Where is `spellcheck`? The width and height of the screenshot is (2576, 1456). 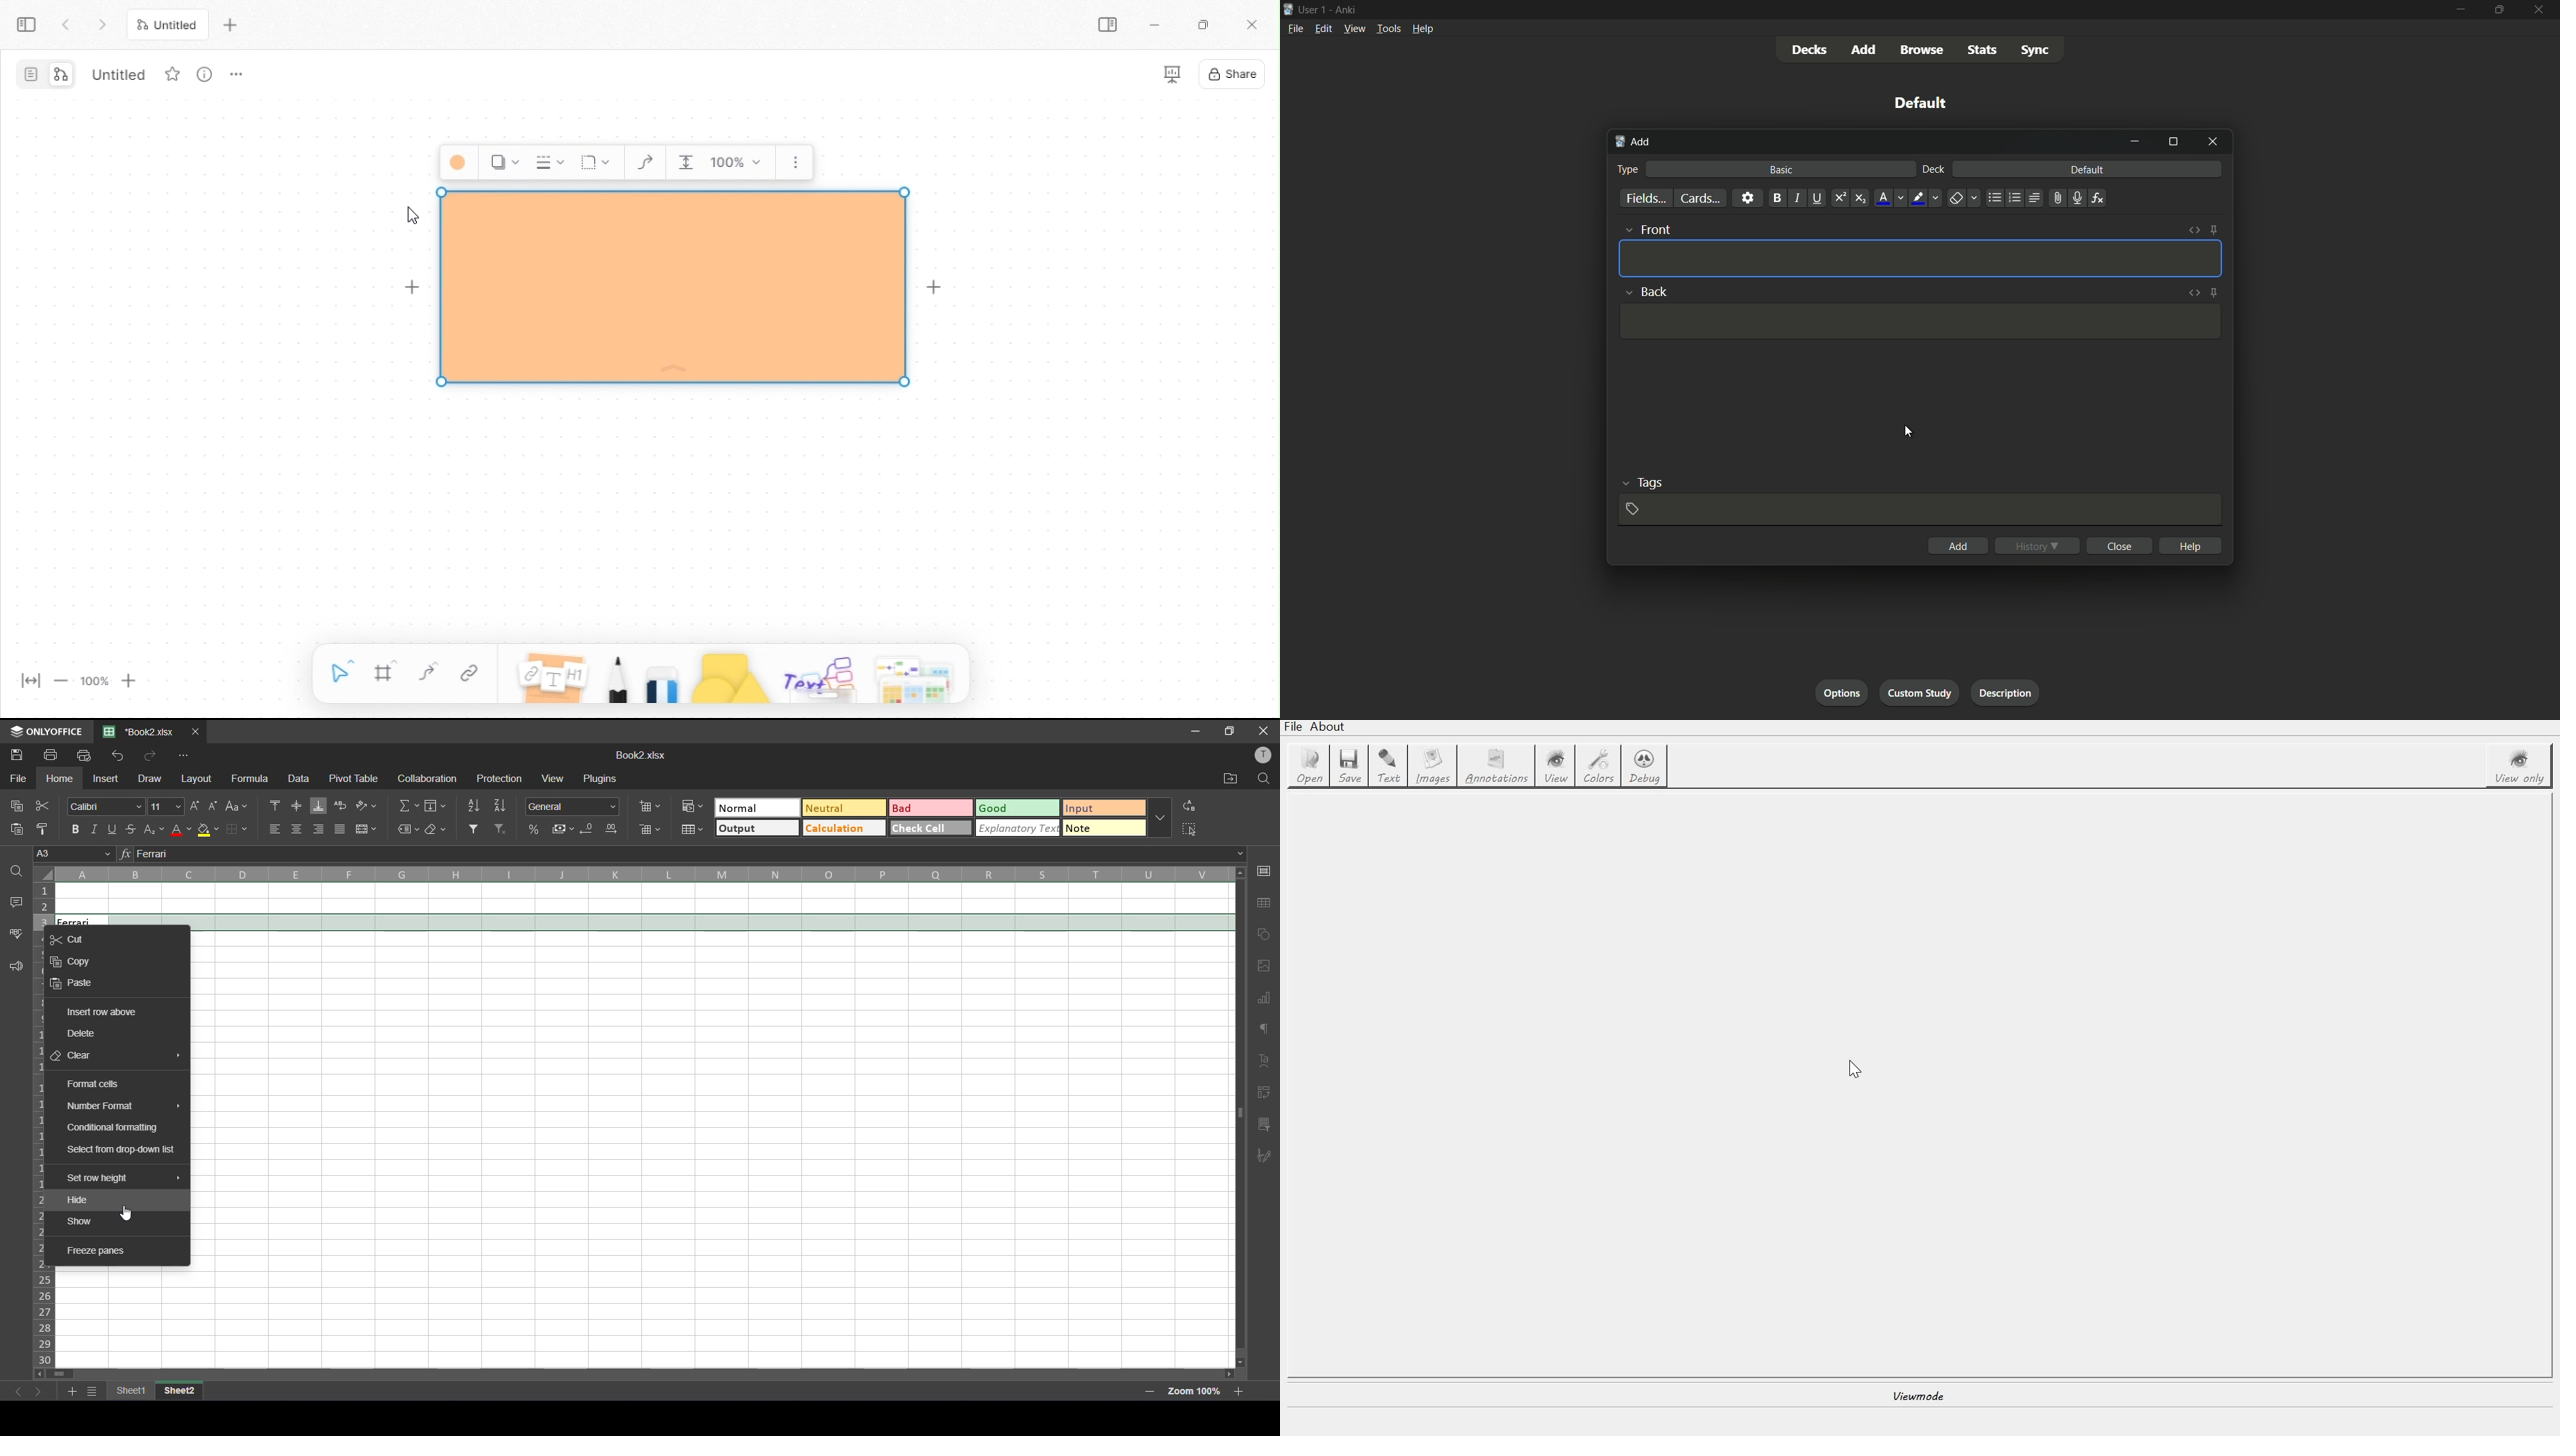
spellcheck is located at coordinates (13, 937).